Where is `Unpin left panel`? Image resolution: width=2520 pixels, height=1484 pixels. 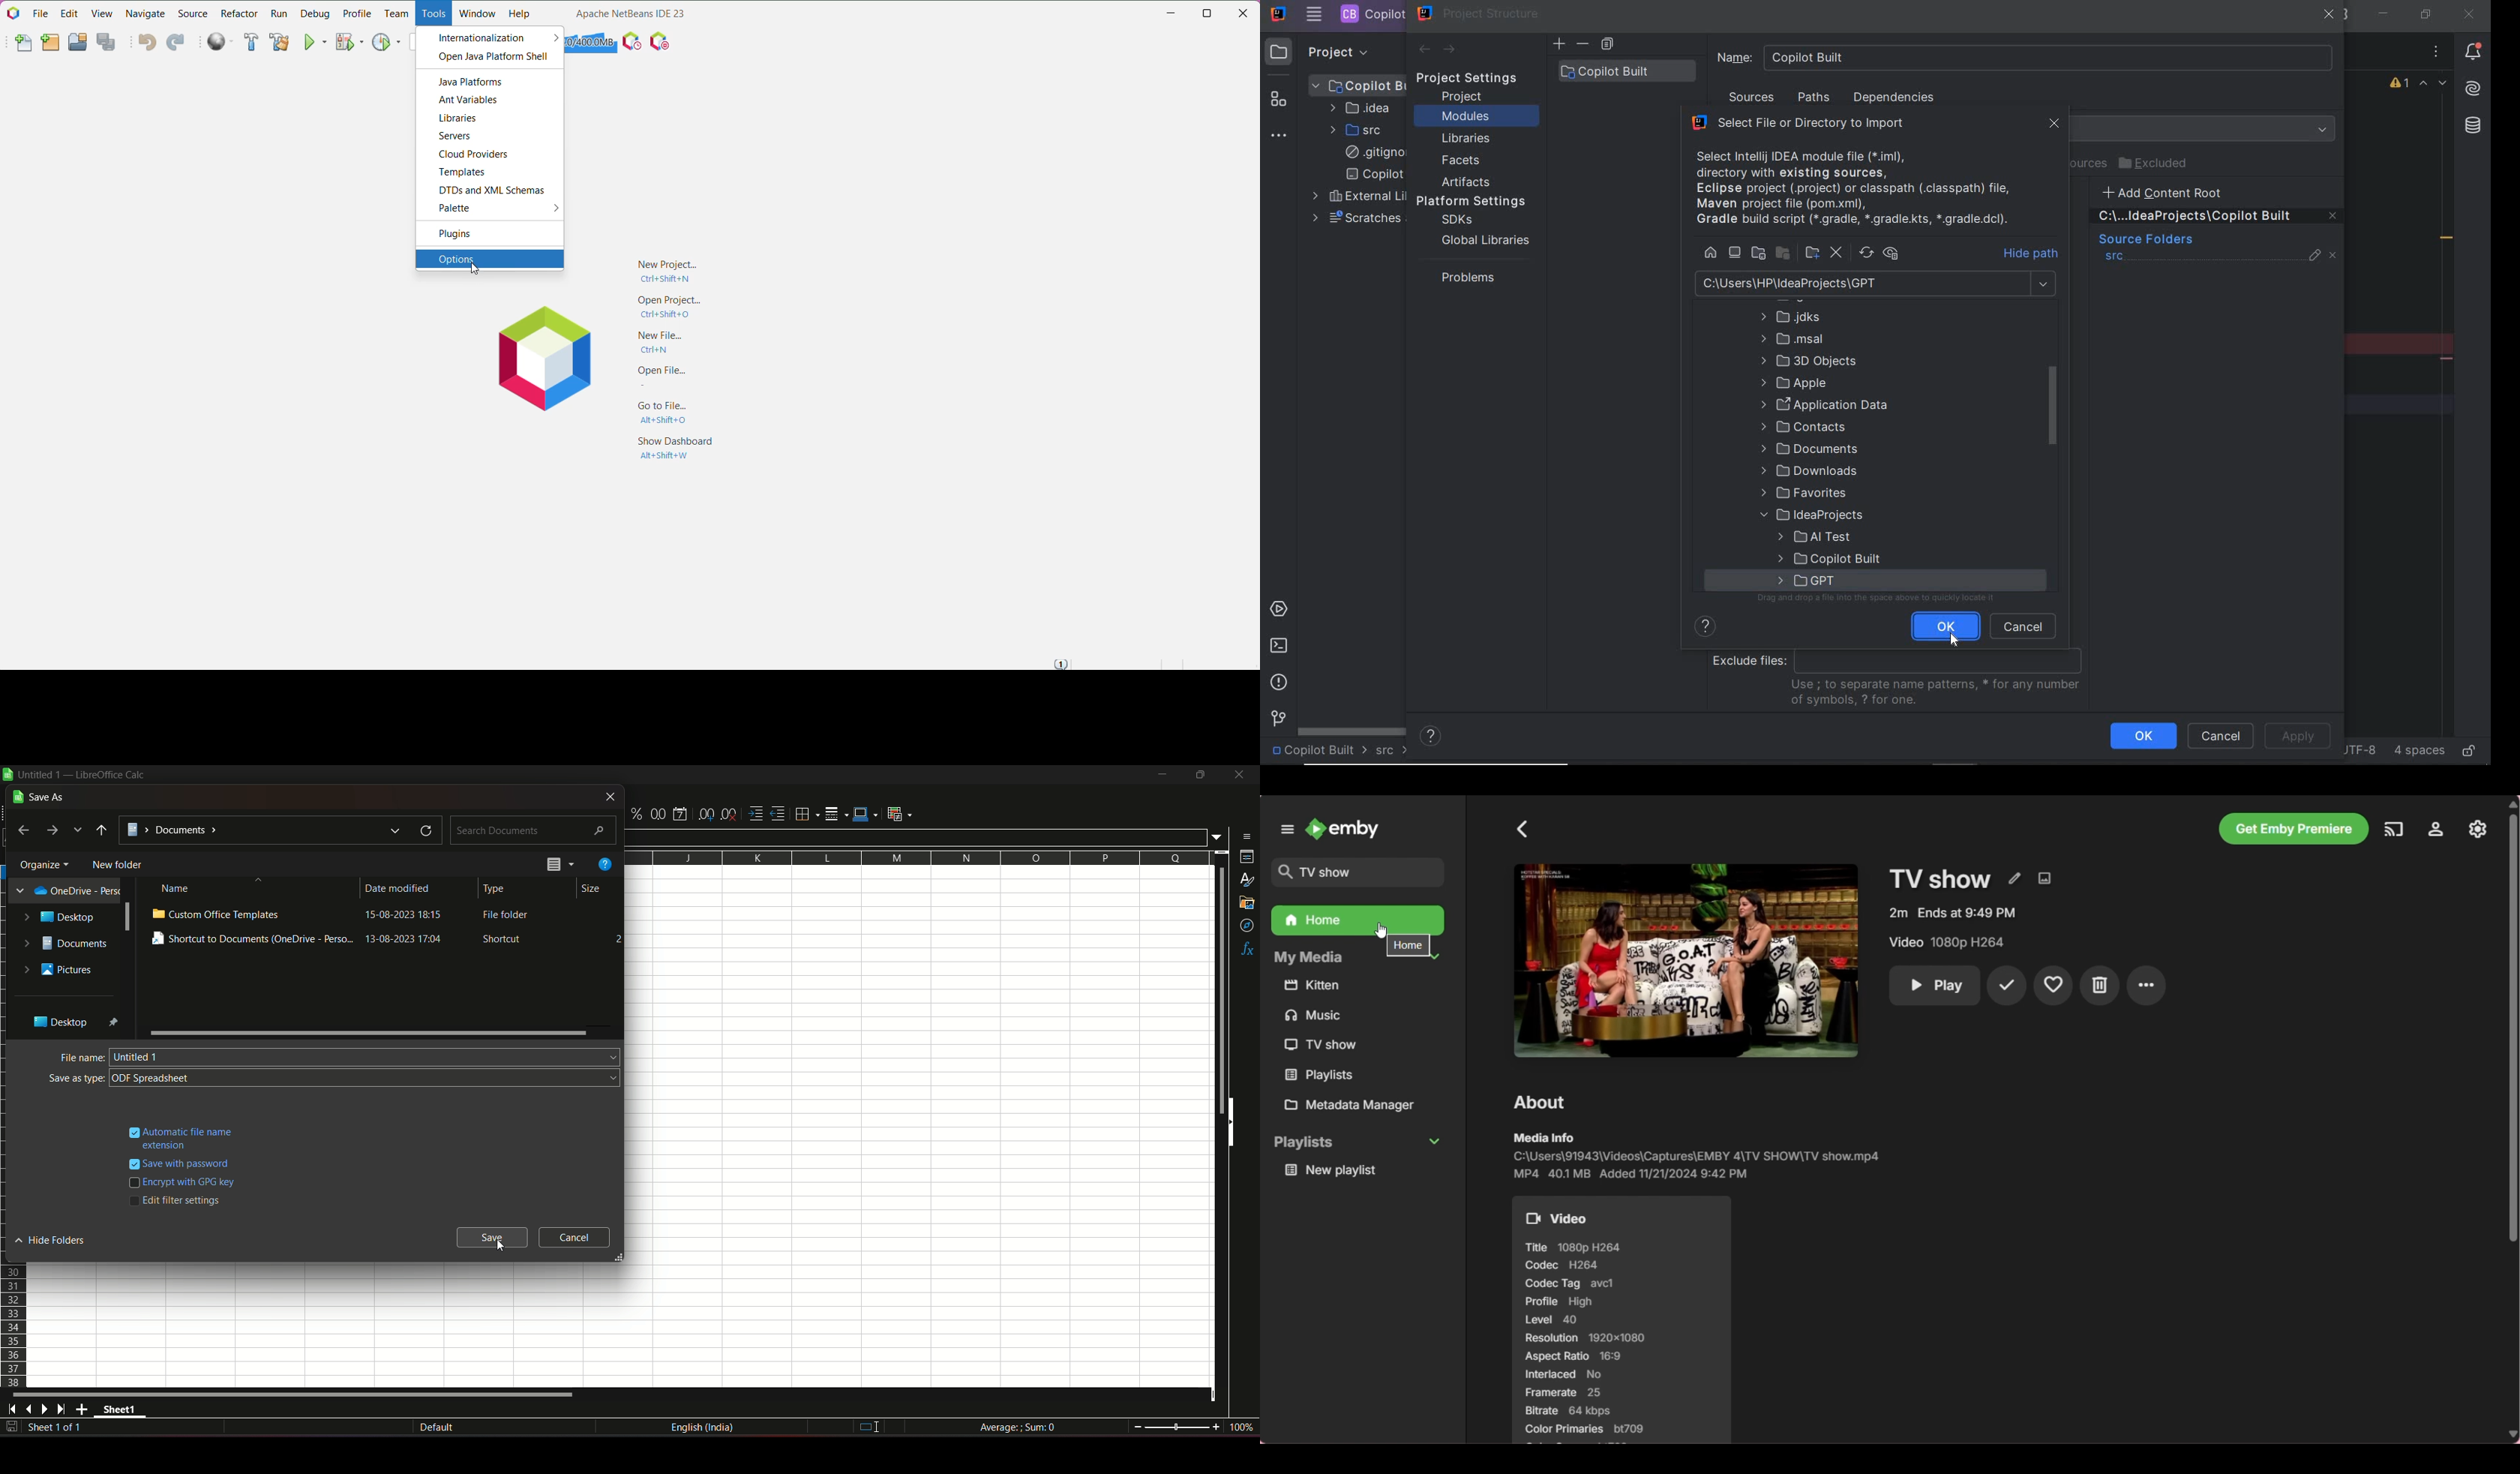 Unpin left panel is located at coordinates (1286, 828).